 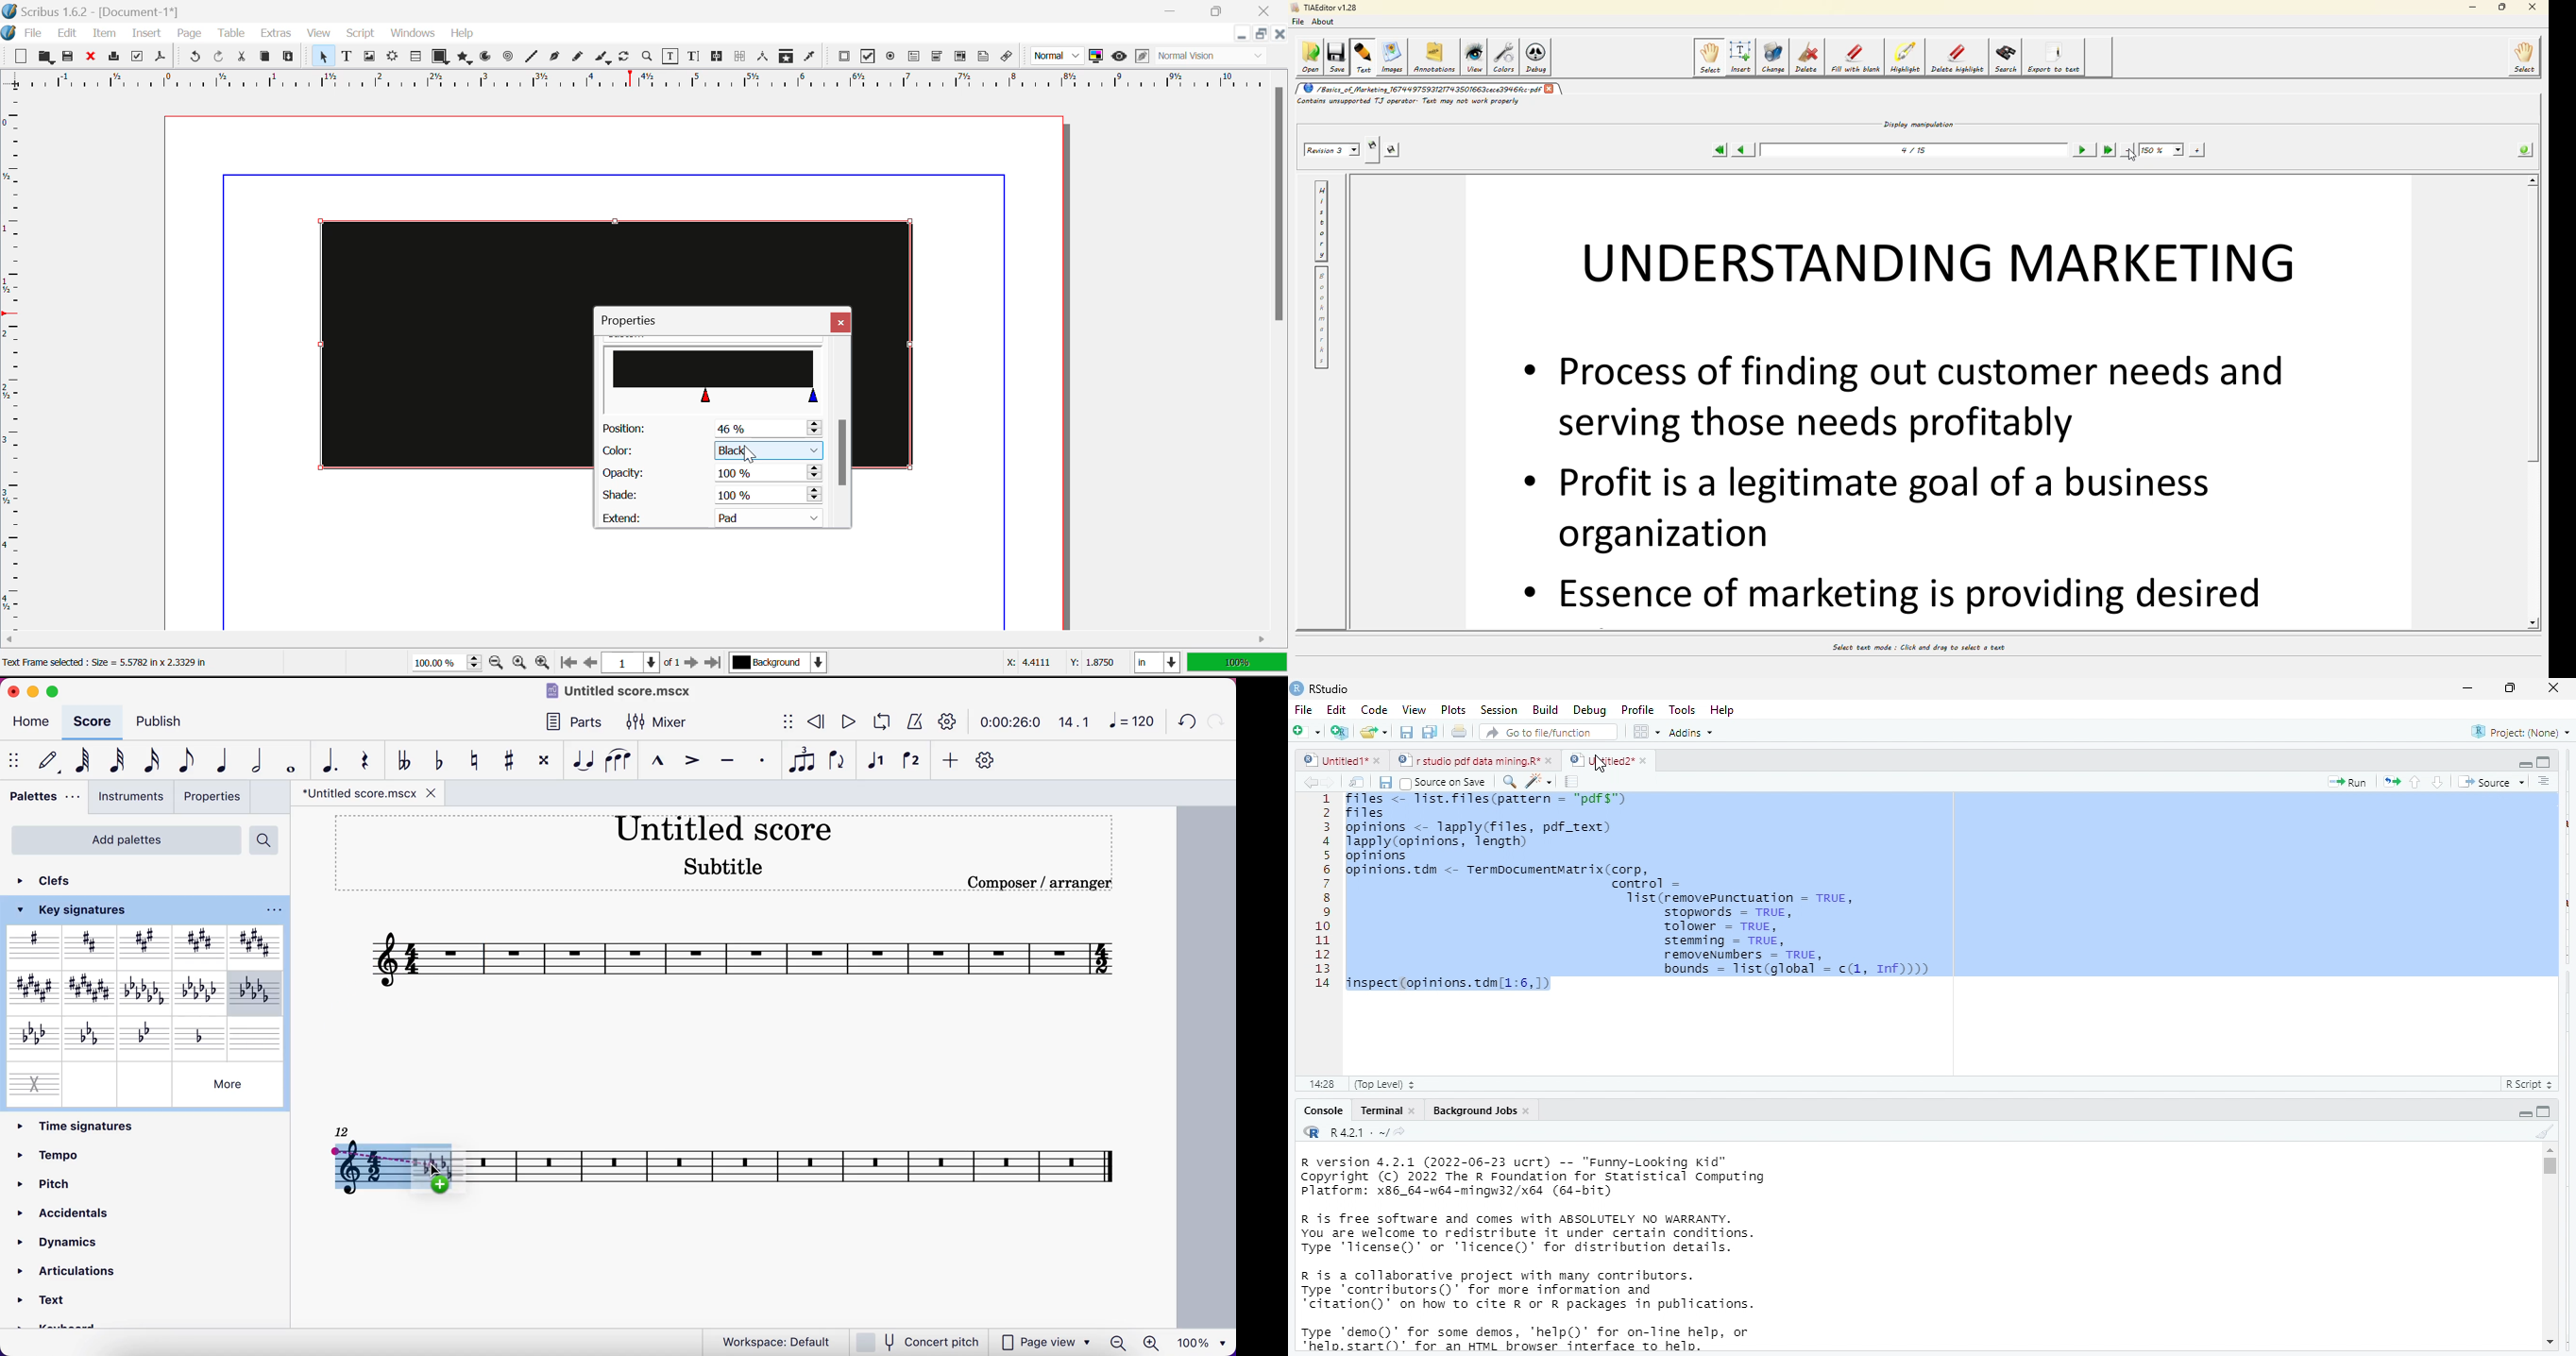 I want to click on Arcs, so click(x=487, y=60).